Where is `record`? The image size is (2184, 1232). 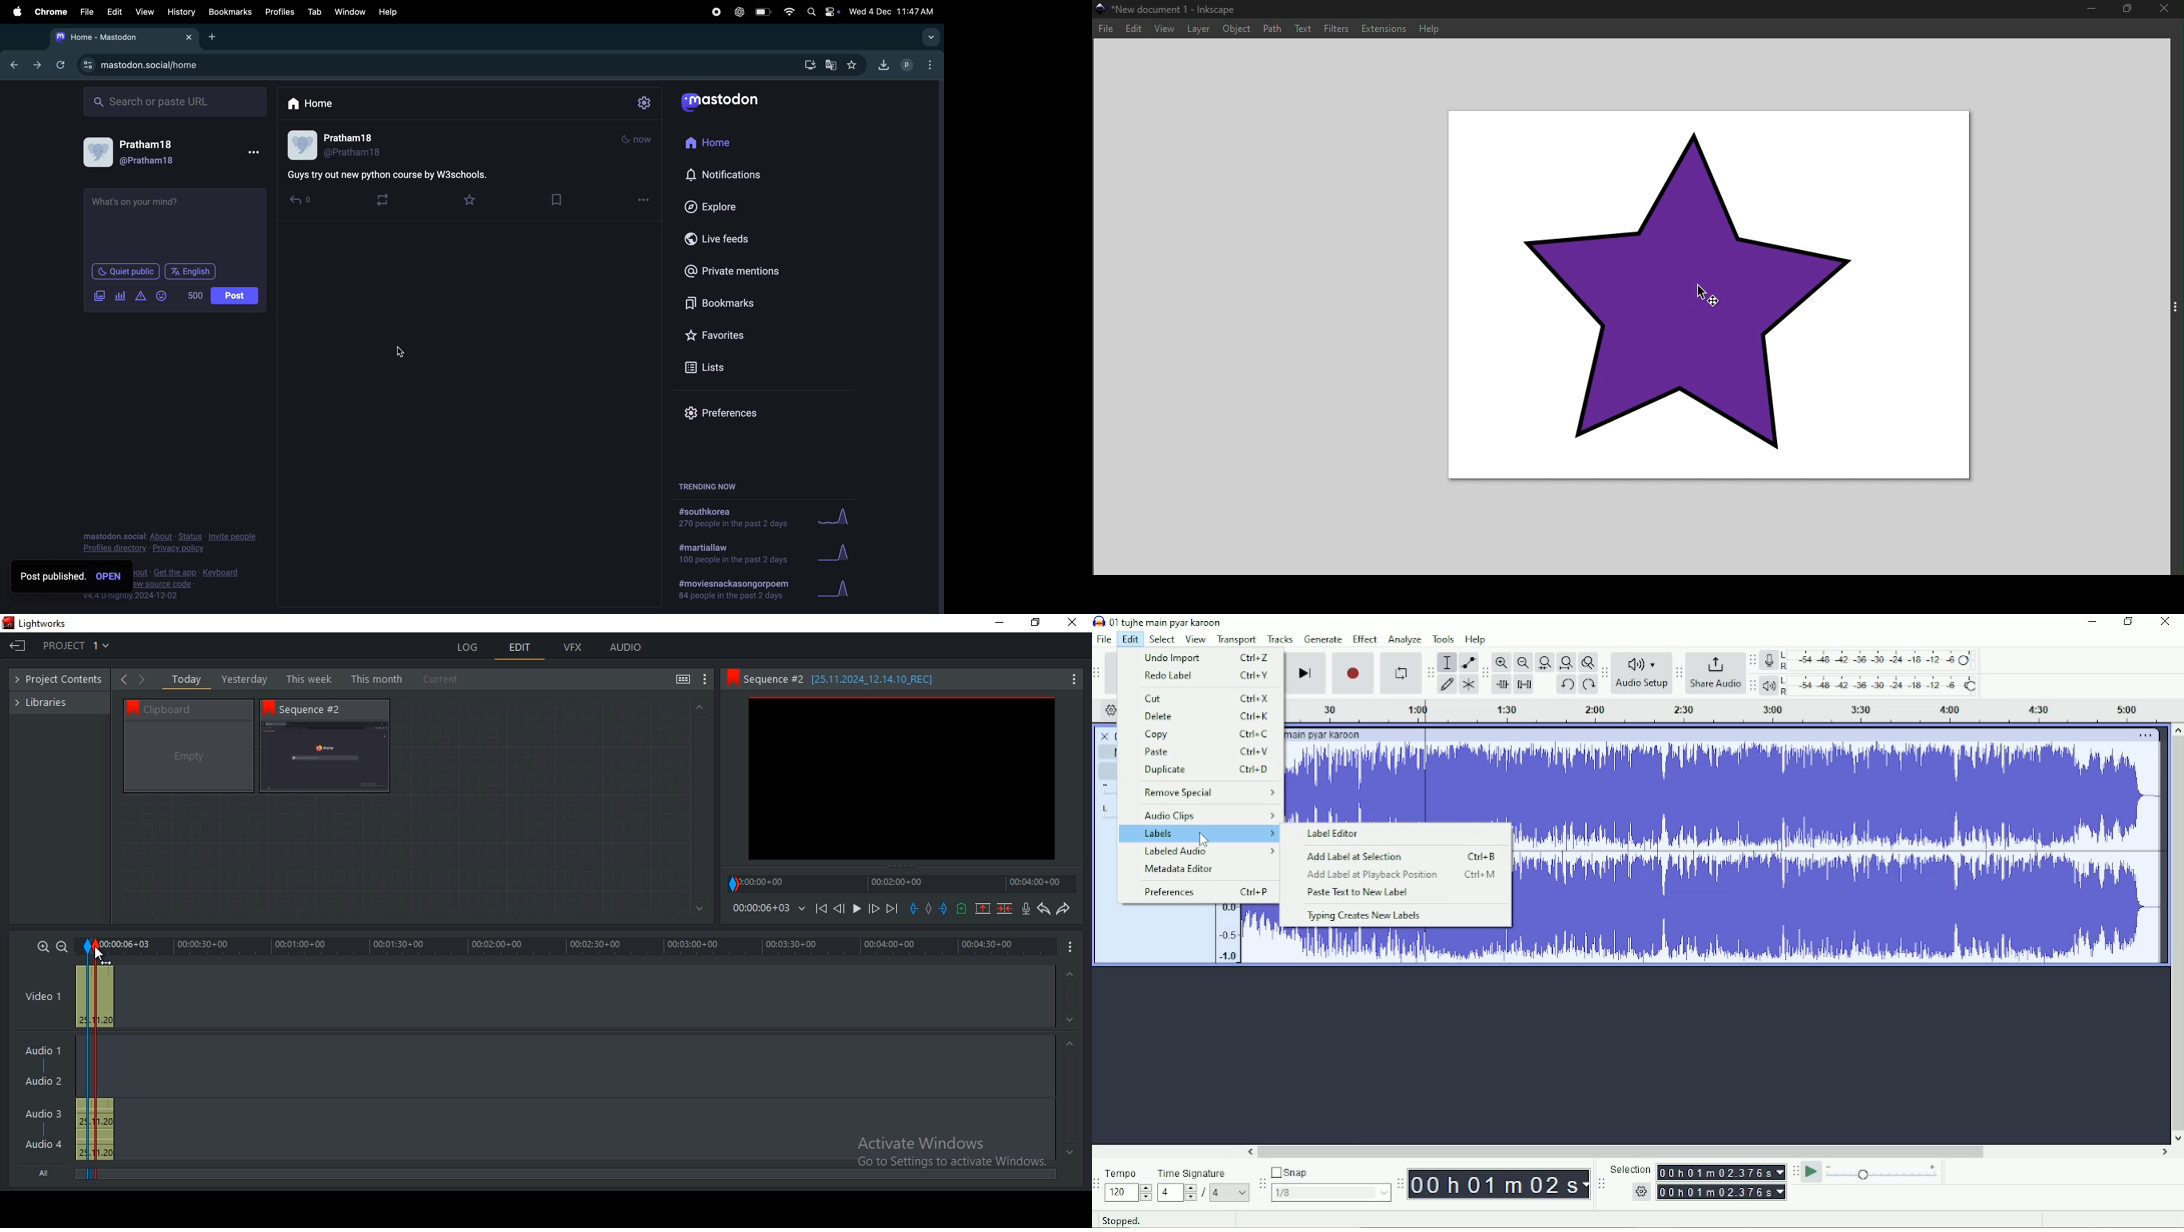 record is located at coordinates (715, 12).